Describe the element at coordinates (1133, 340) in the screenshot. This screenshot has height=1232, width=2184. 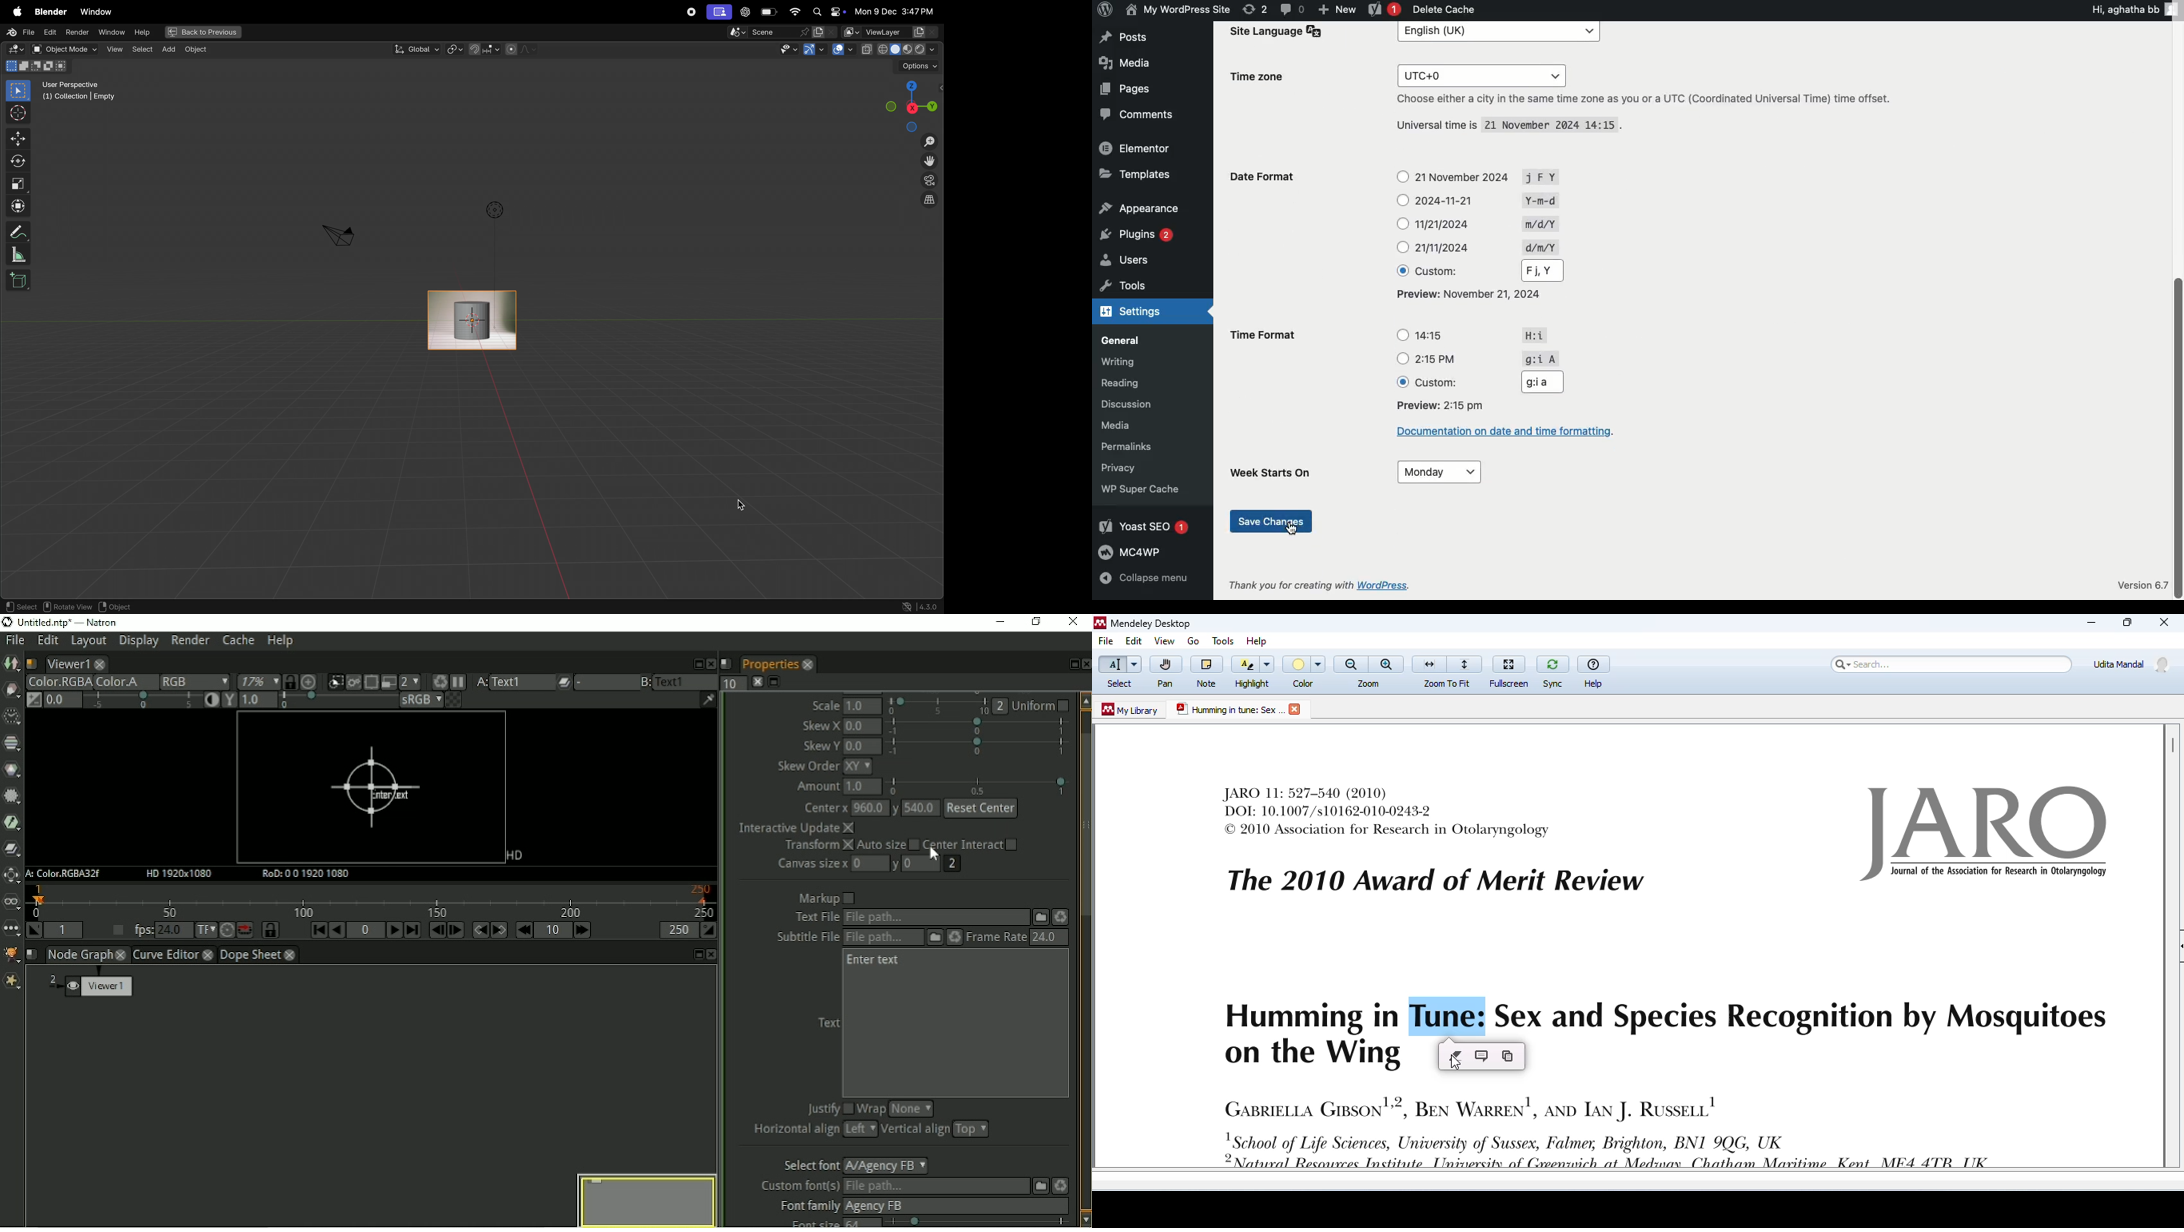
I see `General` at that location.